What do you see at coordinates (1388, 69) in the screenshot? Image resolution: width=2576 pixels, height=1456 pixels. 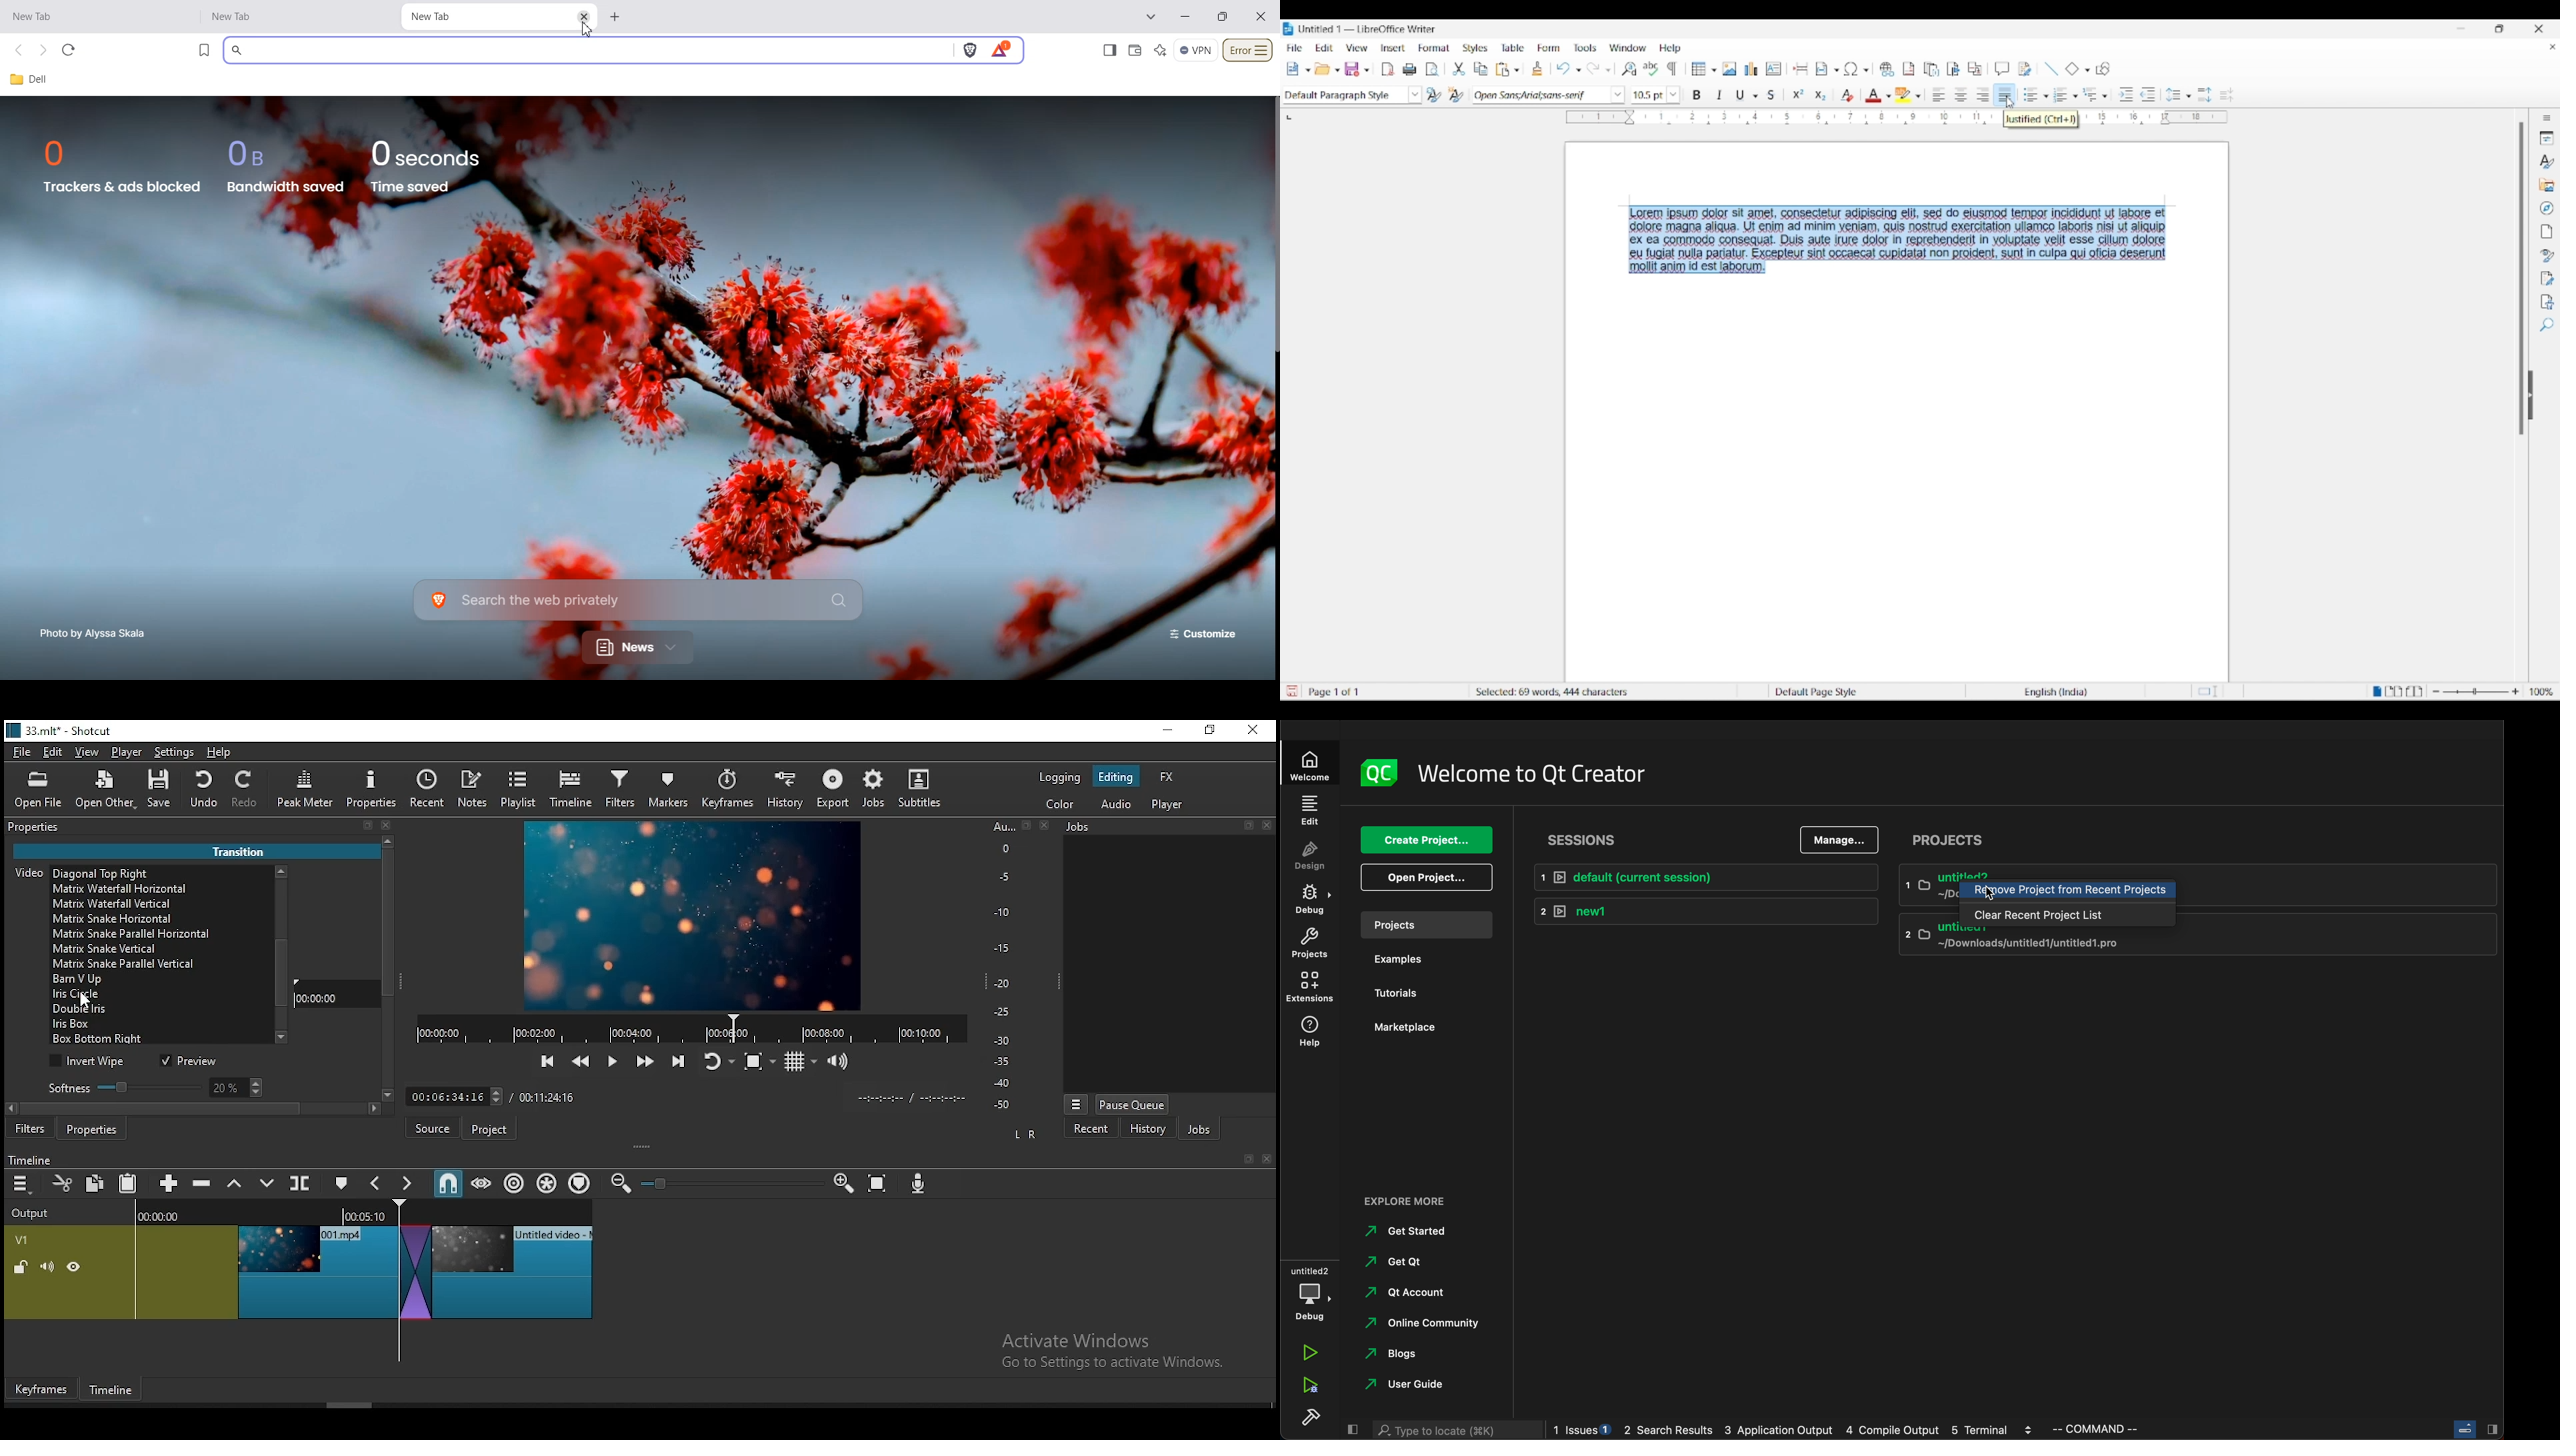 I see `Export directly as PDF` at bounding box center [1388, 69].